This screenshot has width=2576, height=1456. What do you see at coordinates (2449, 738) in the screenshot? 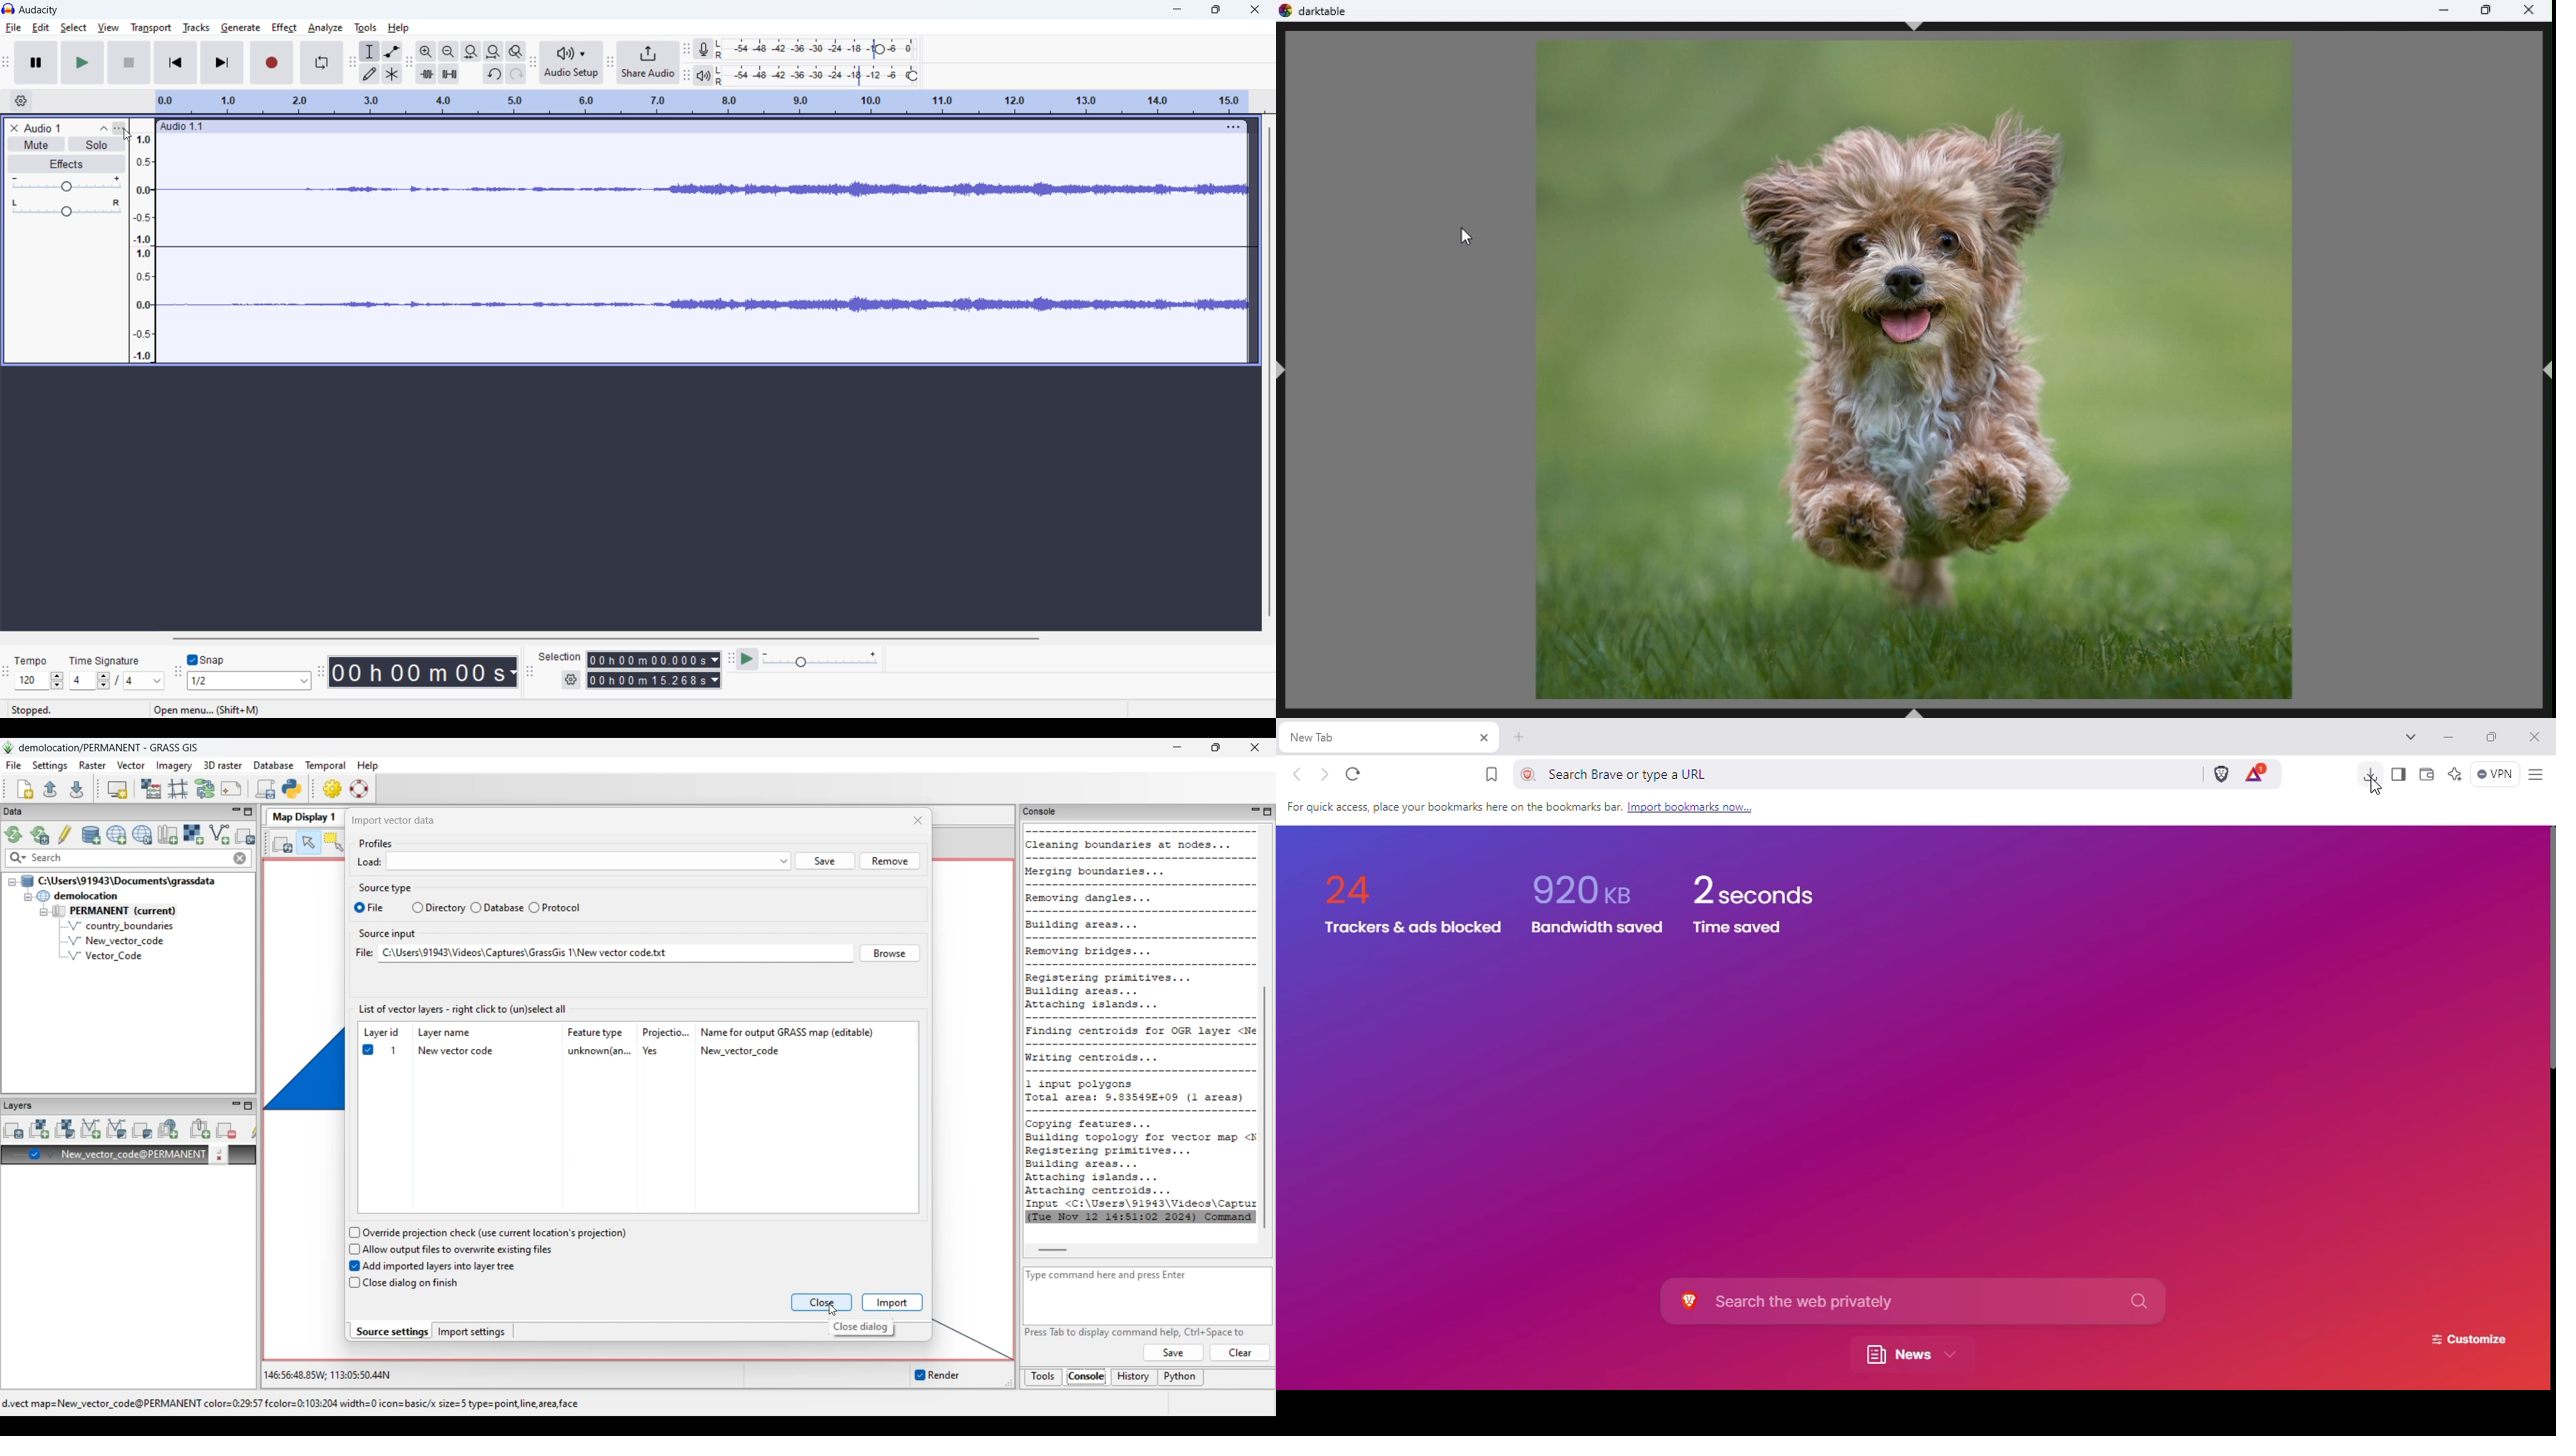
I see `minimize` at bounding box center [2449, 738].